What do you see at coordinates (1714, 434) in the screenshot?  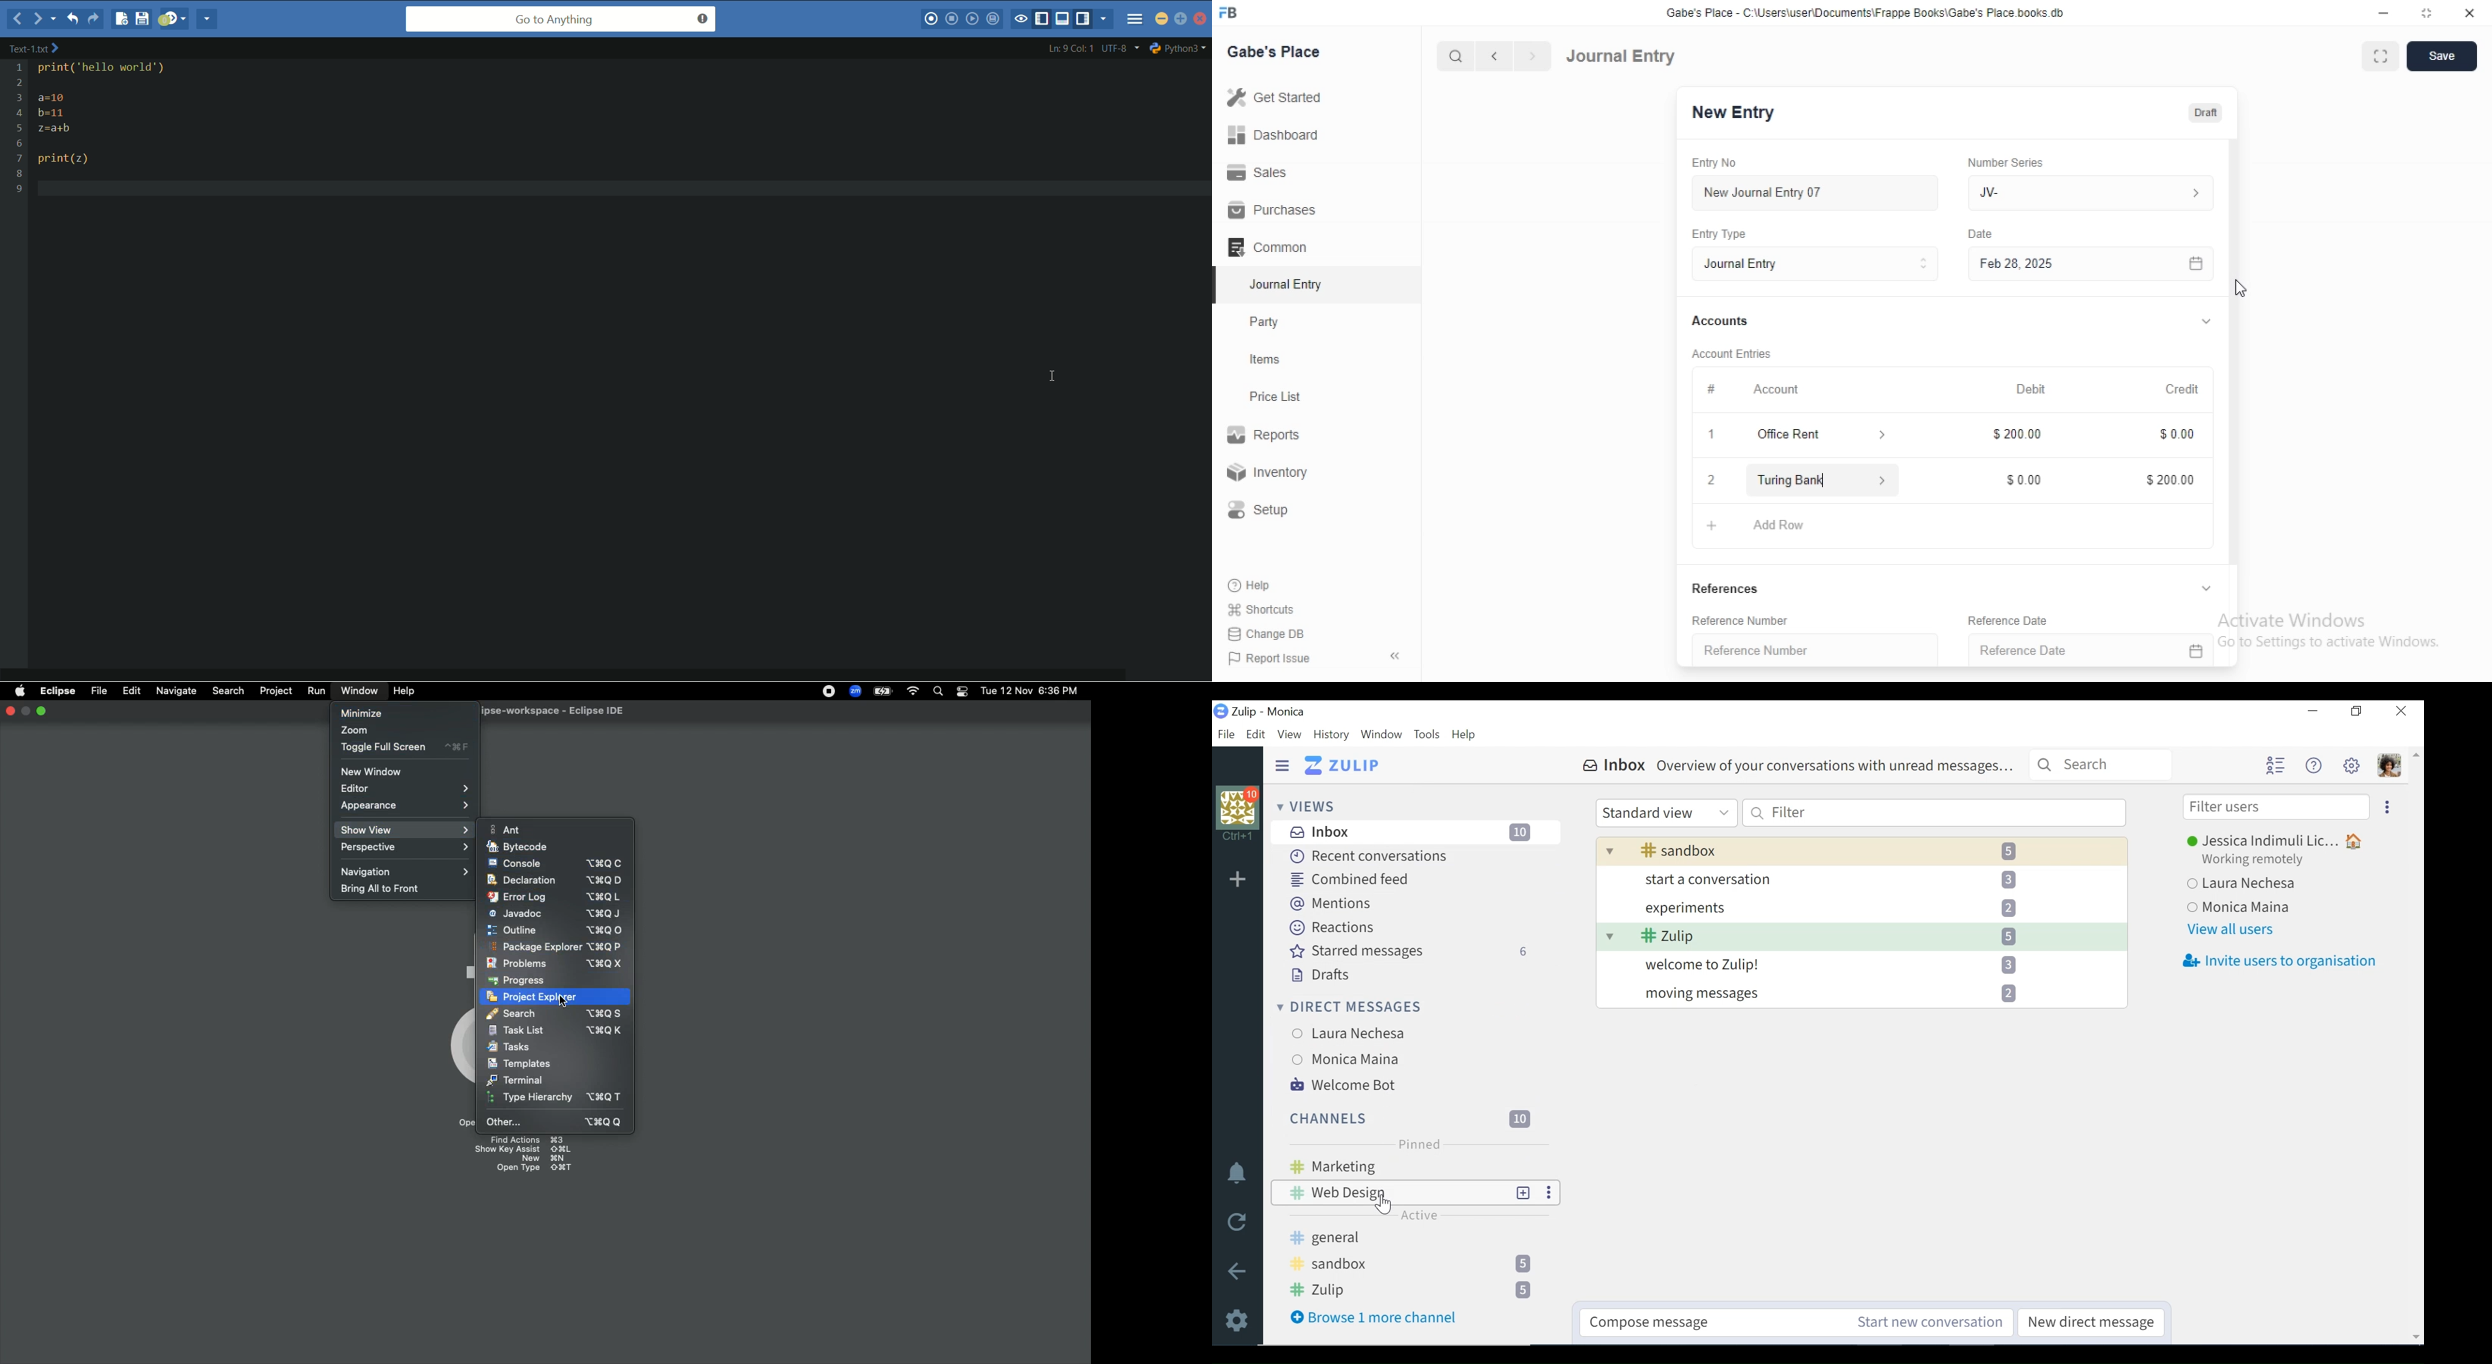 I see `1` at bounding box center [1714, 434].